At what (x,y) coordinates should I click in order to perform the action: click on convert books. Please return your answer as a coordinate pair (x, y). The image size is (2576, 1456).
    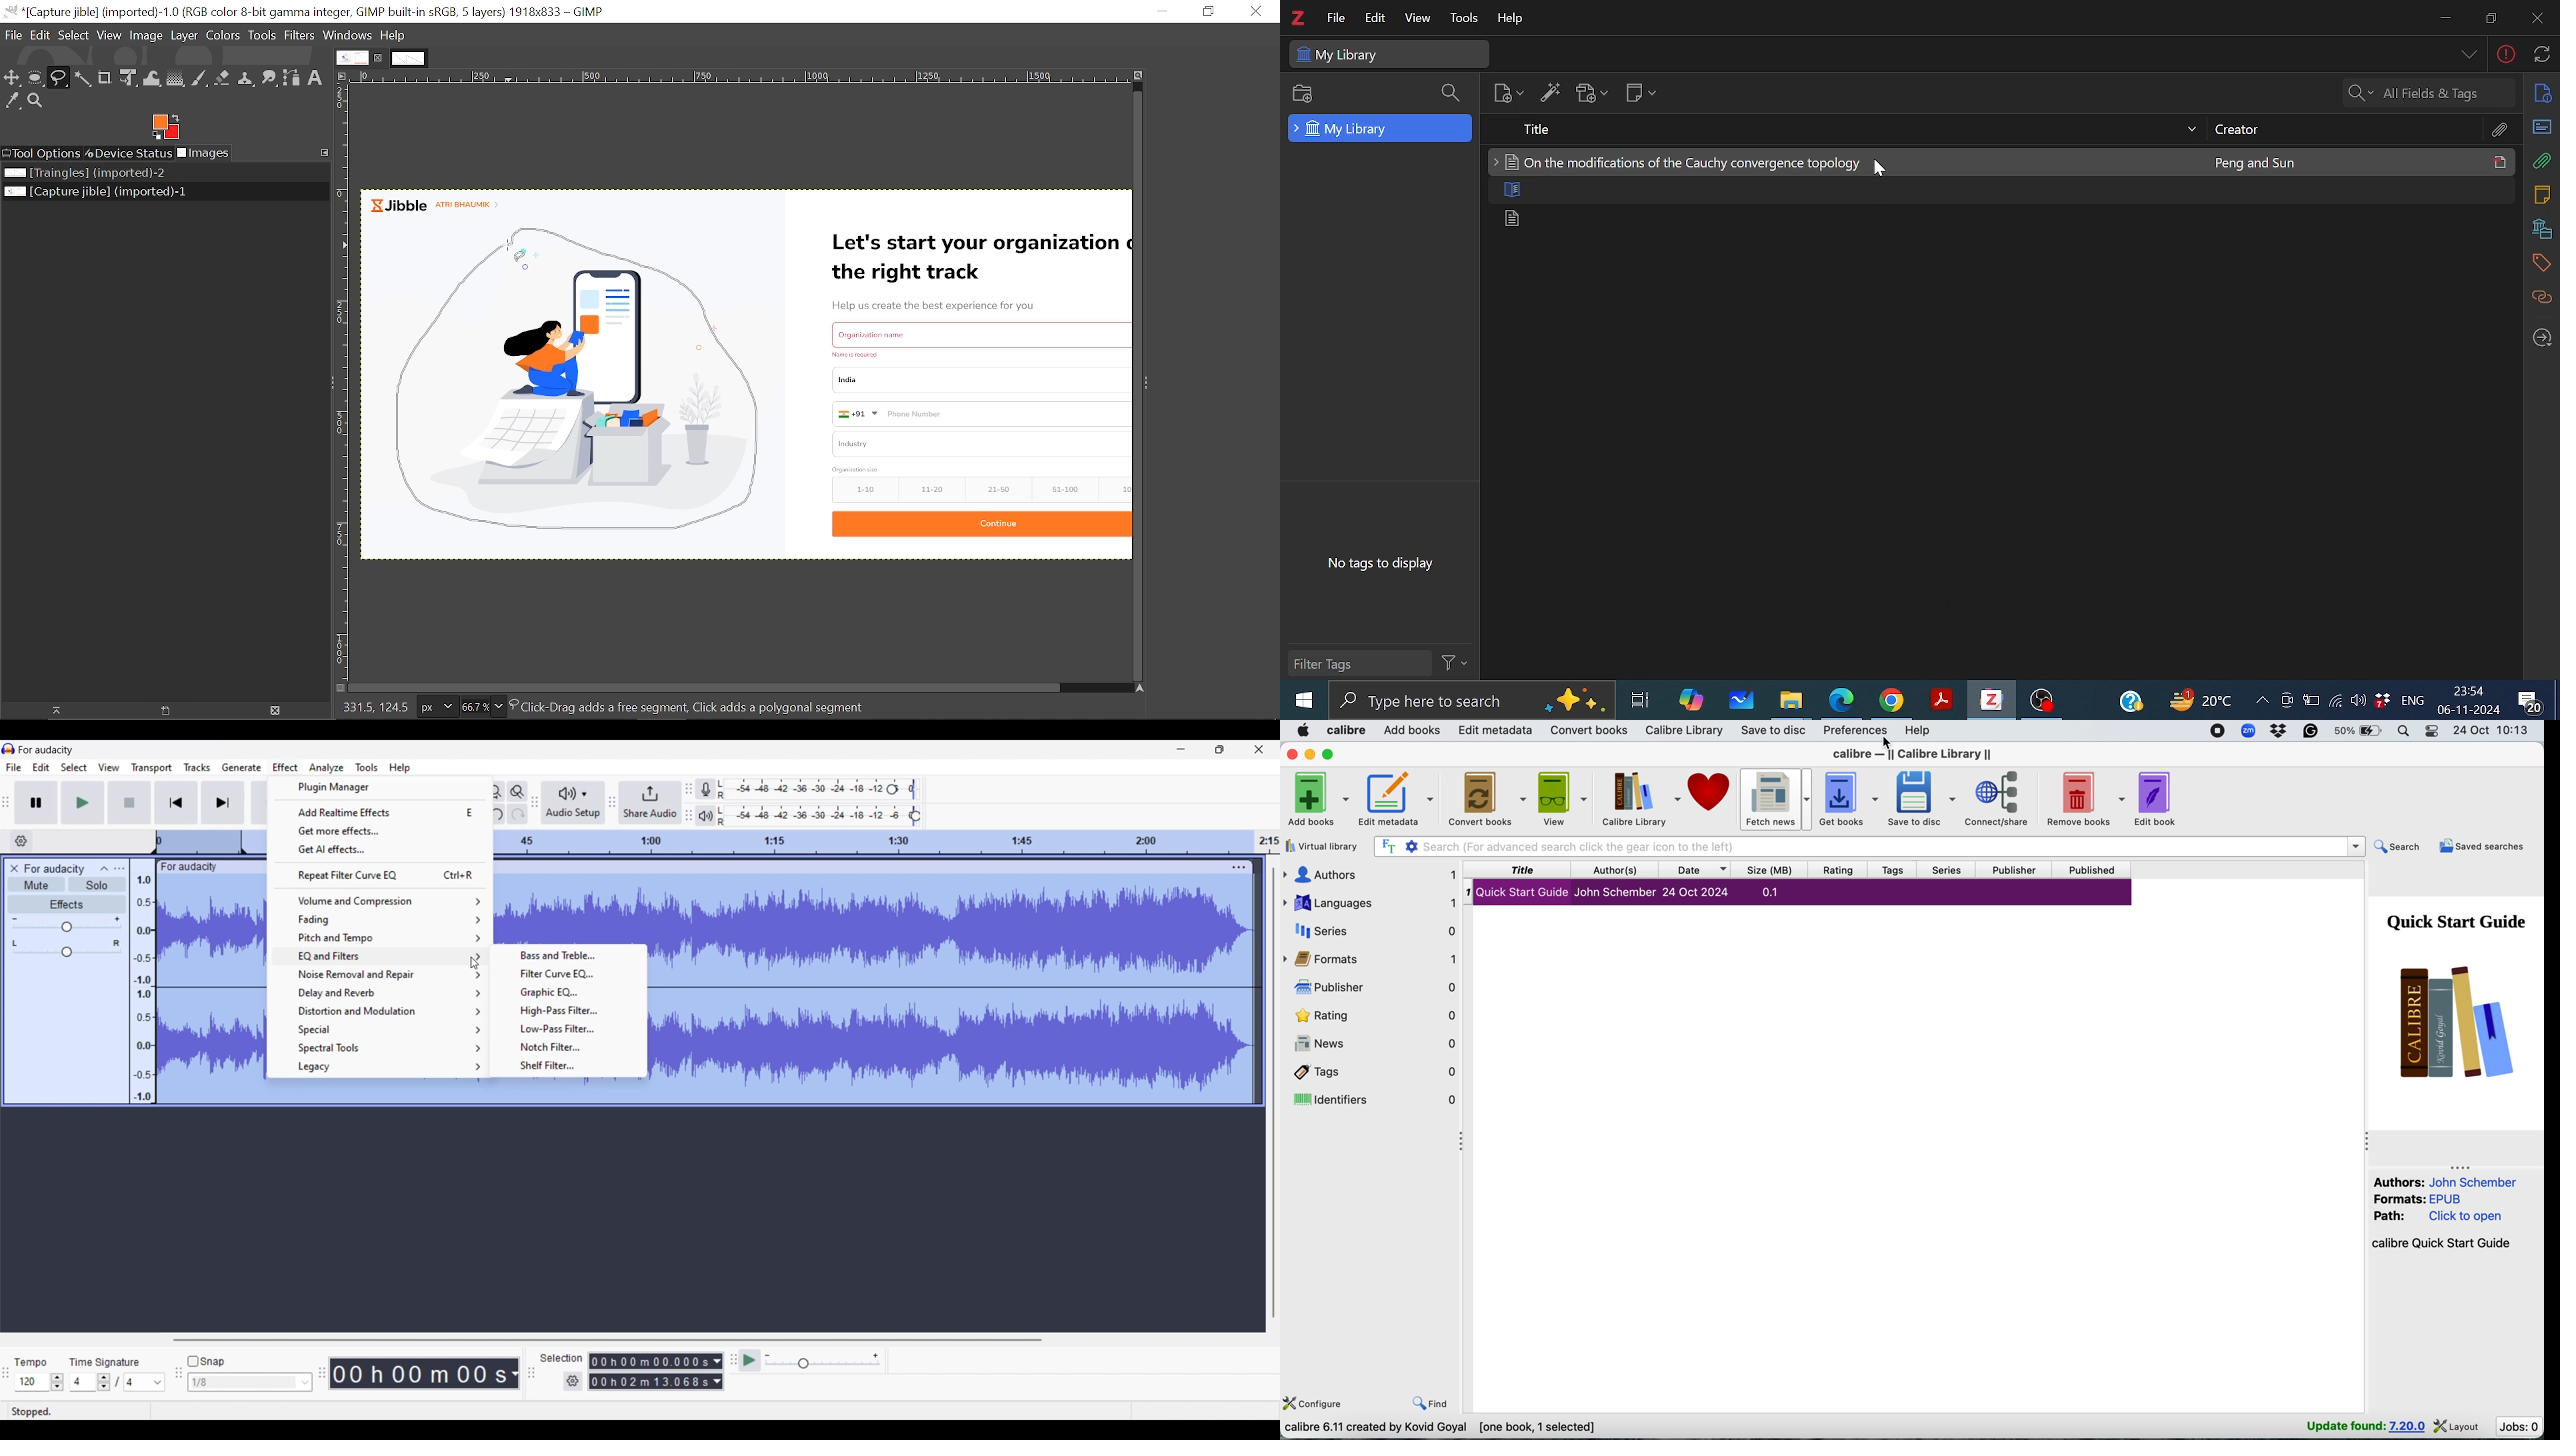
    Looking at the image, I should click on (1485, 799).